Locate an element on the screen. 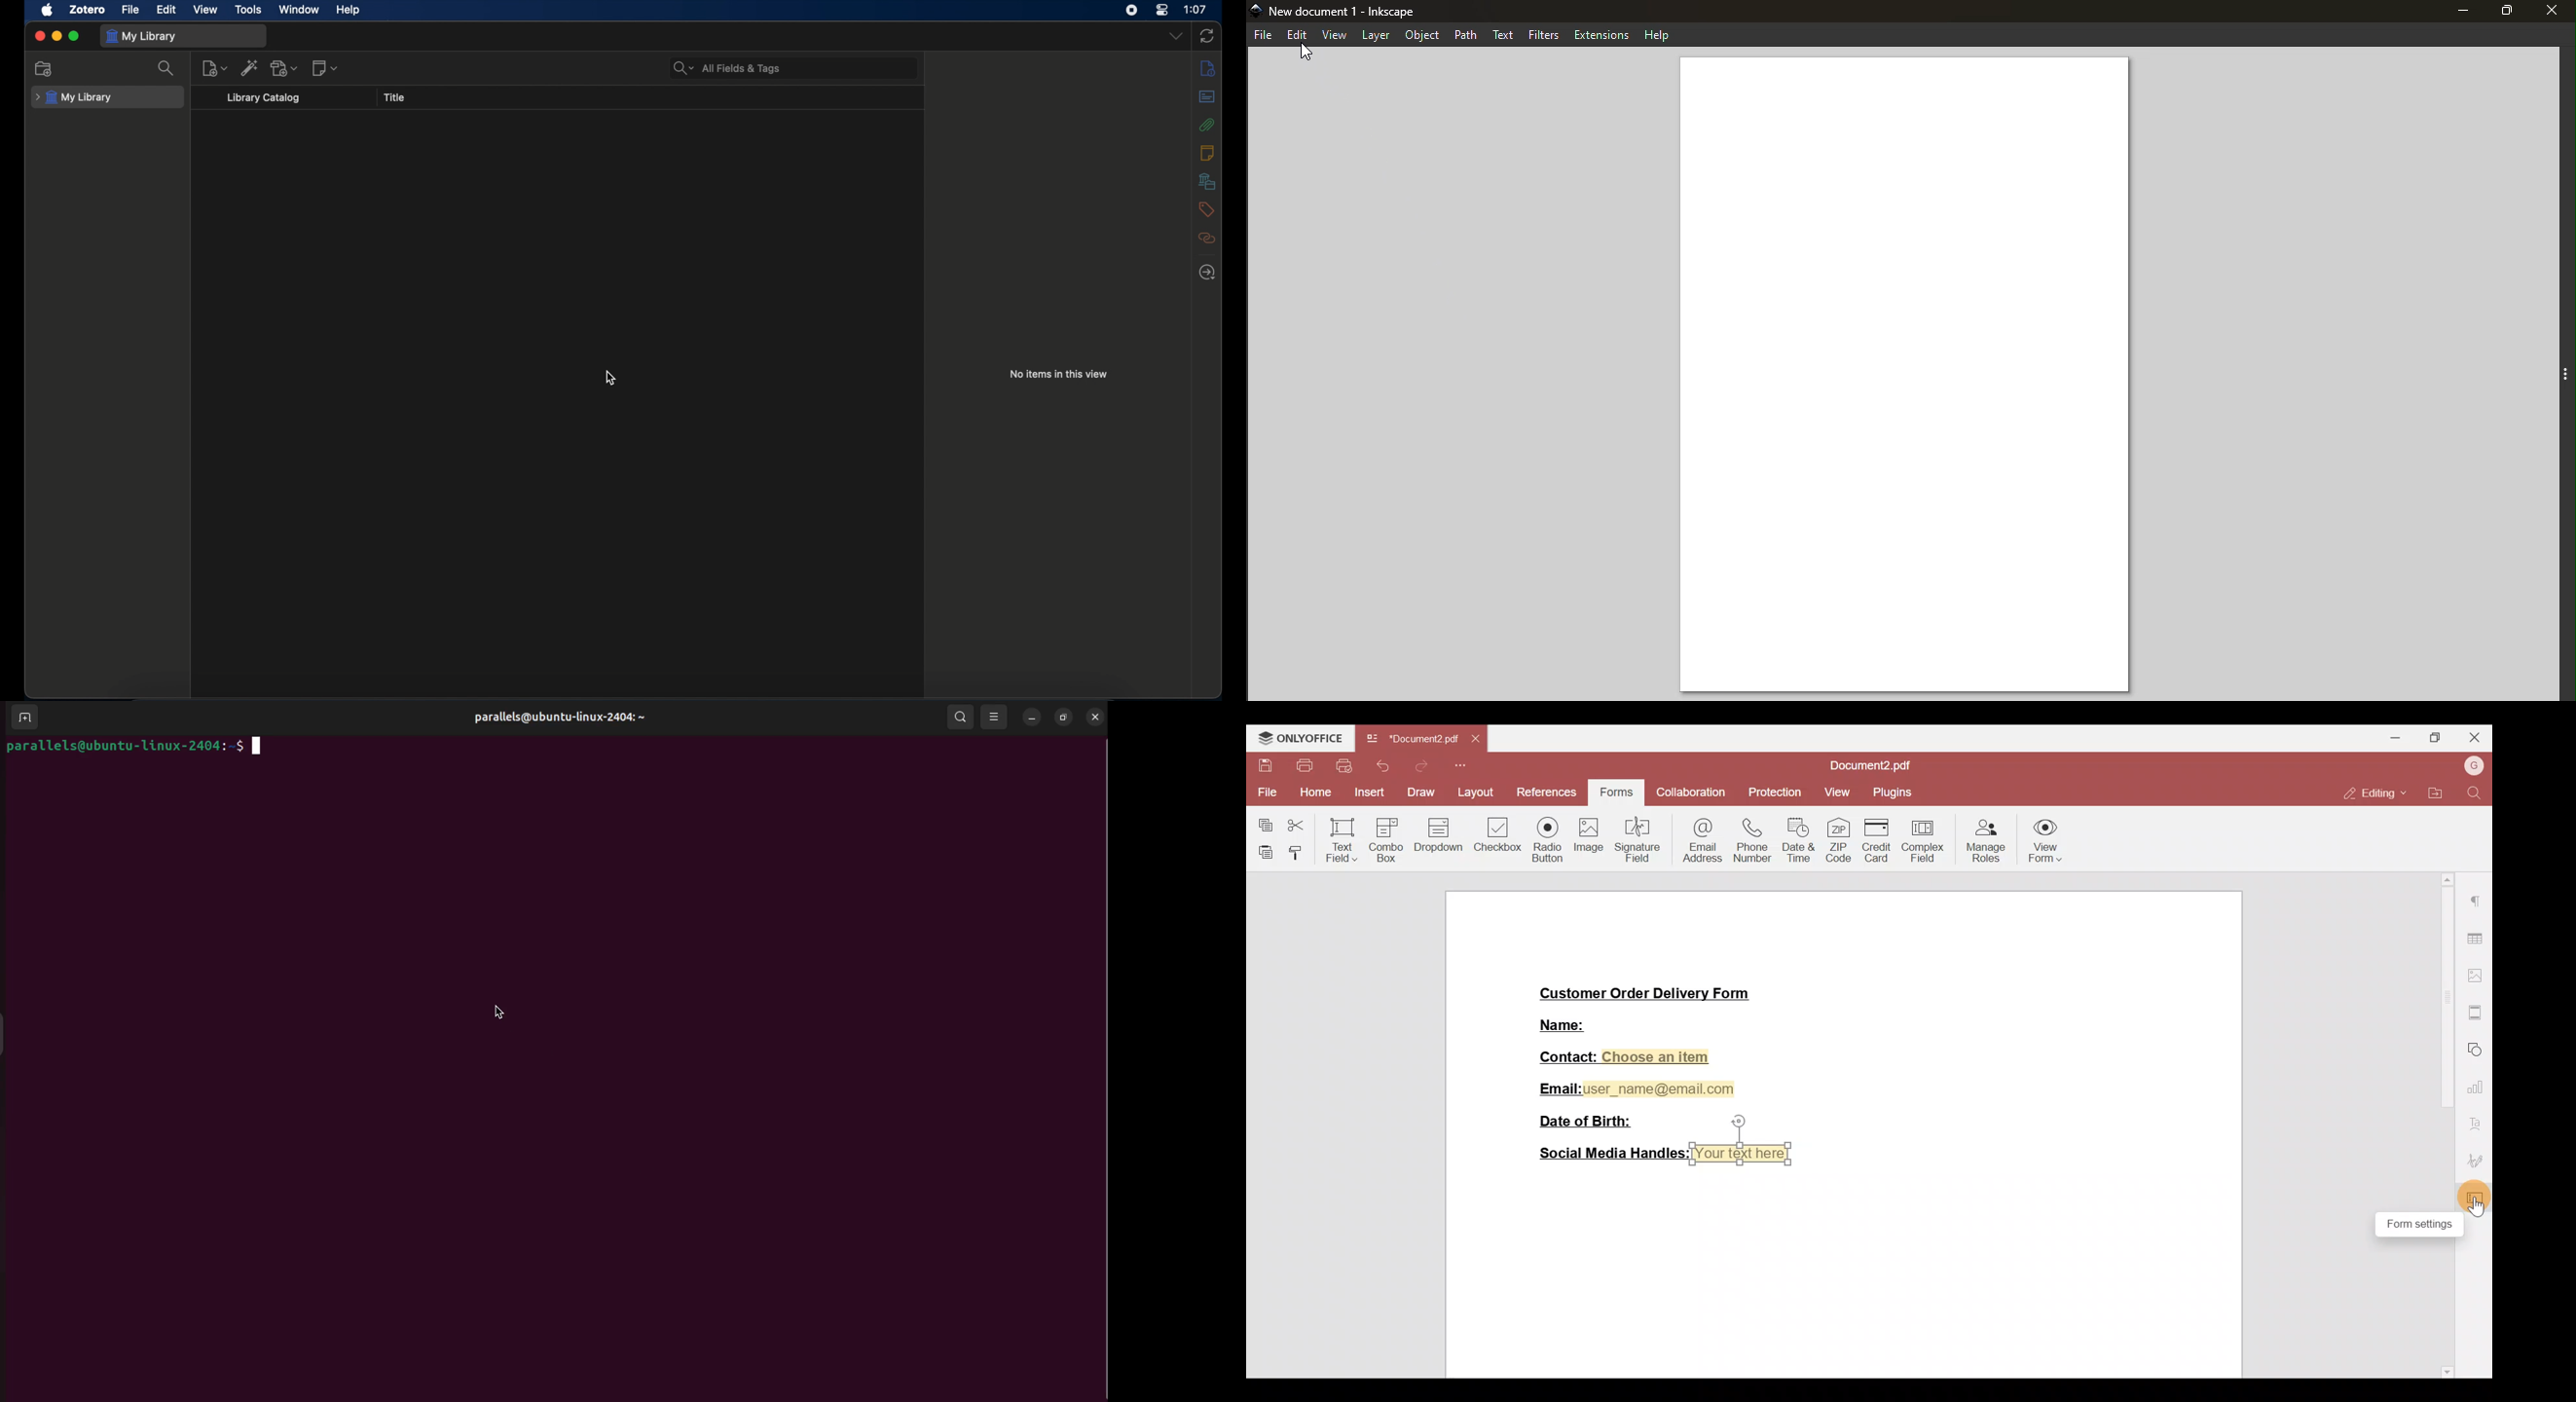 The width and height of the screenshot is (2576, 1428). Image settings is located at coordinates (2477, 970).